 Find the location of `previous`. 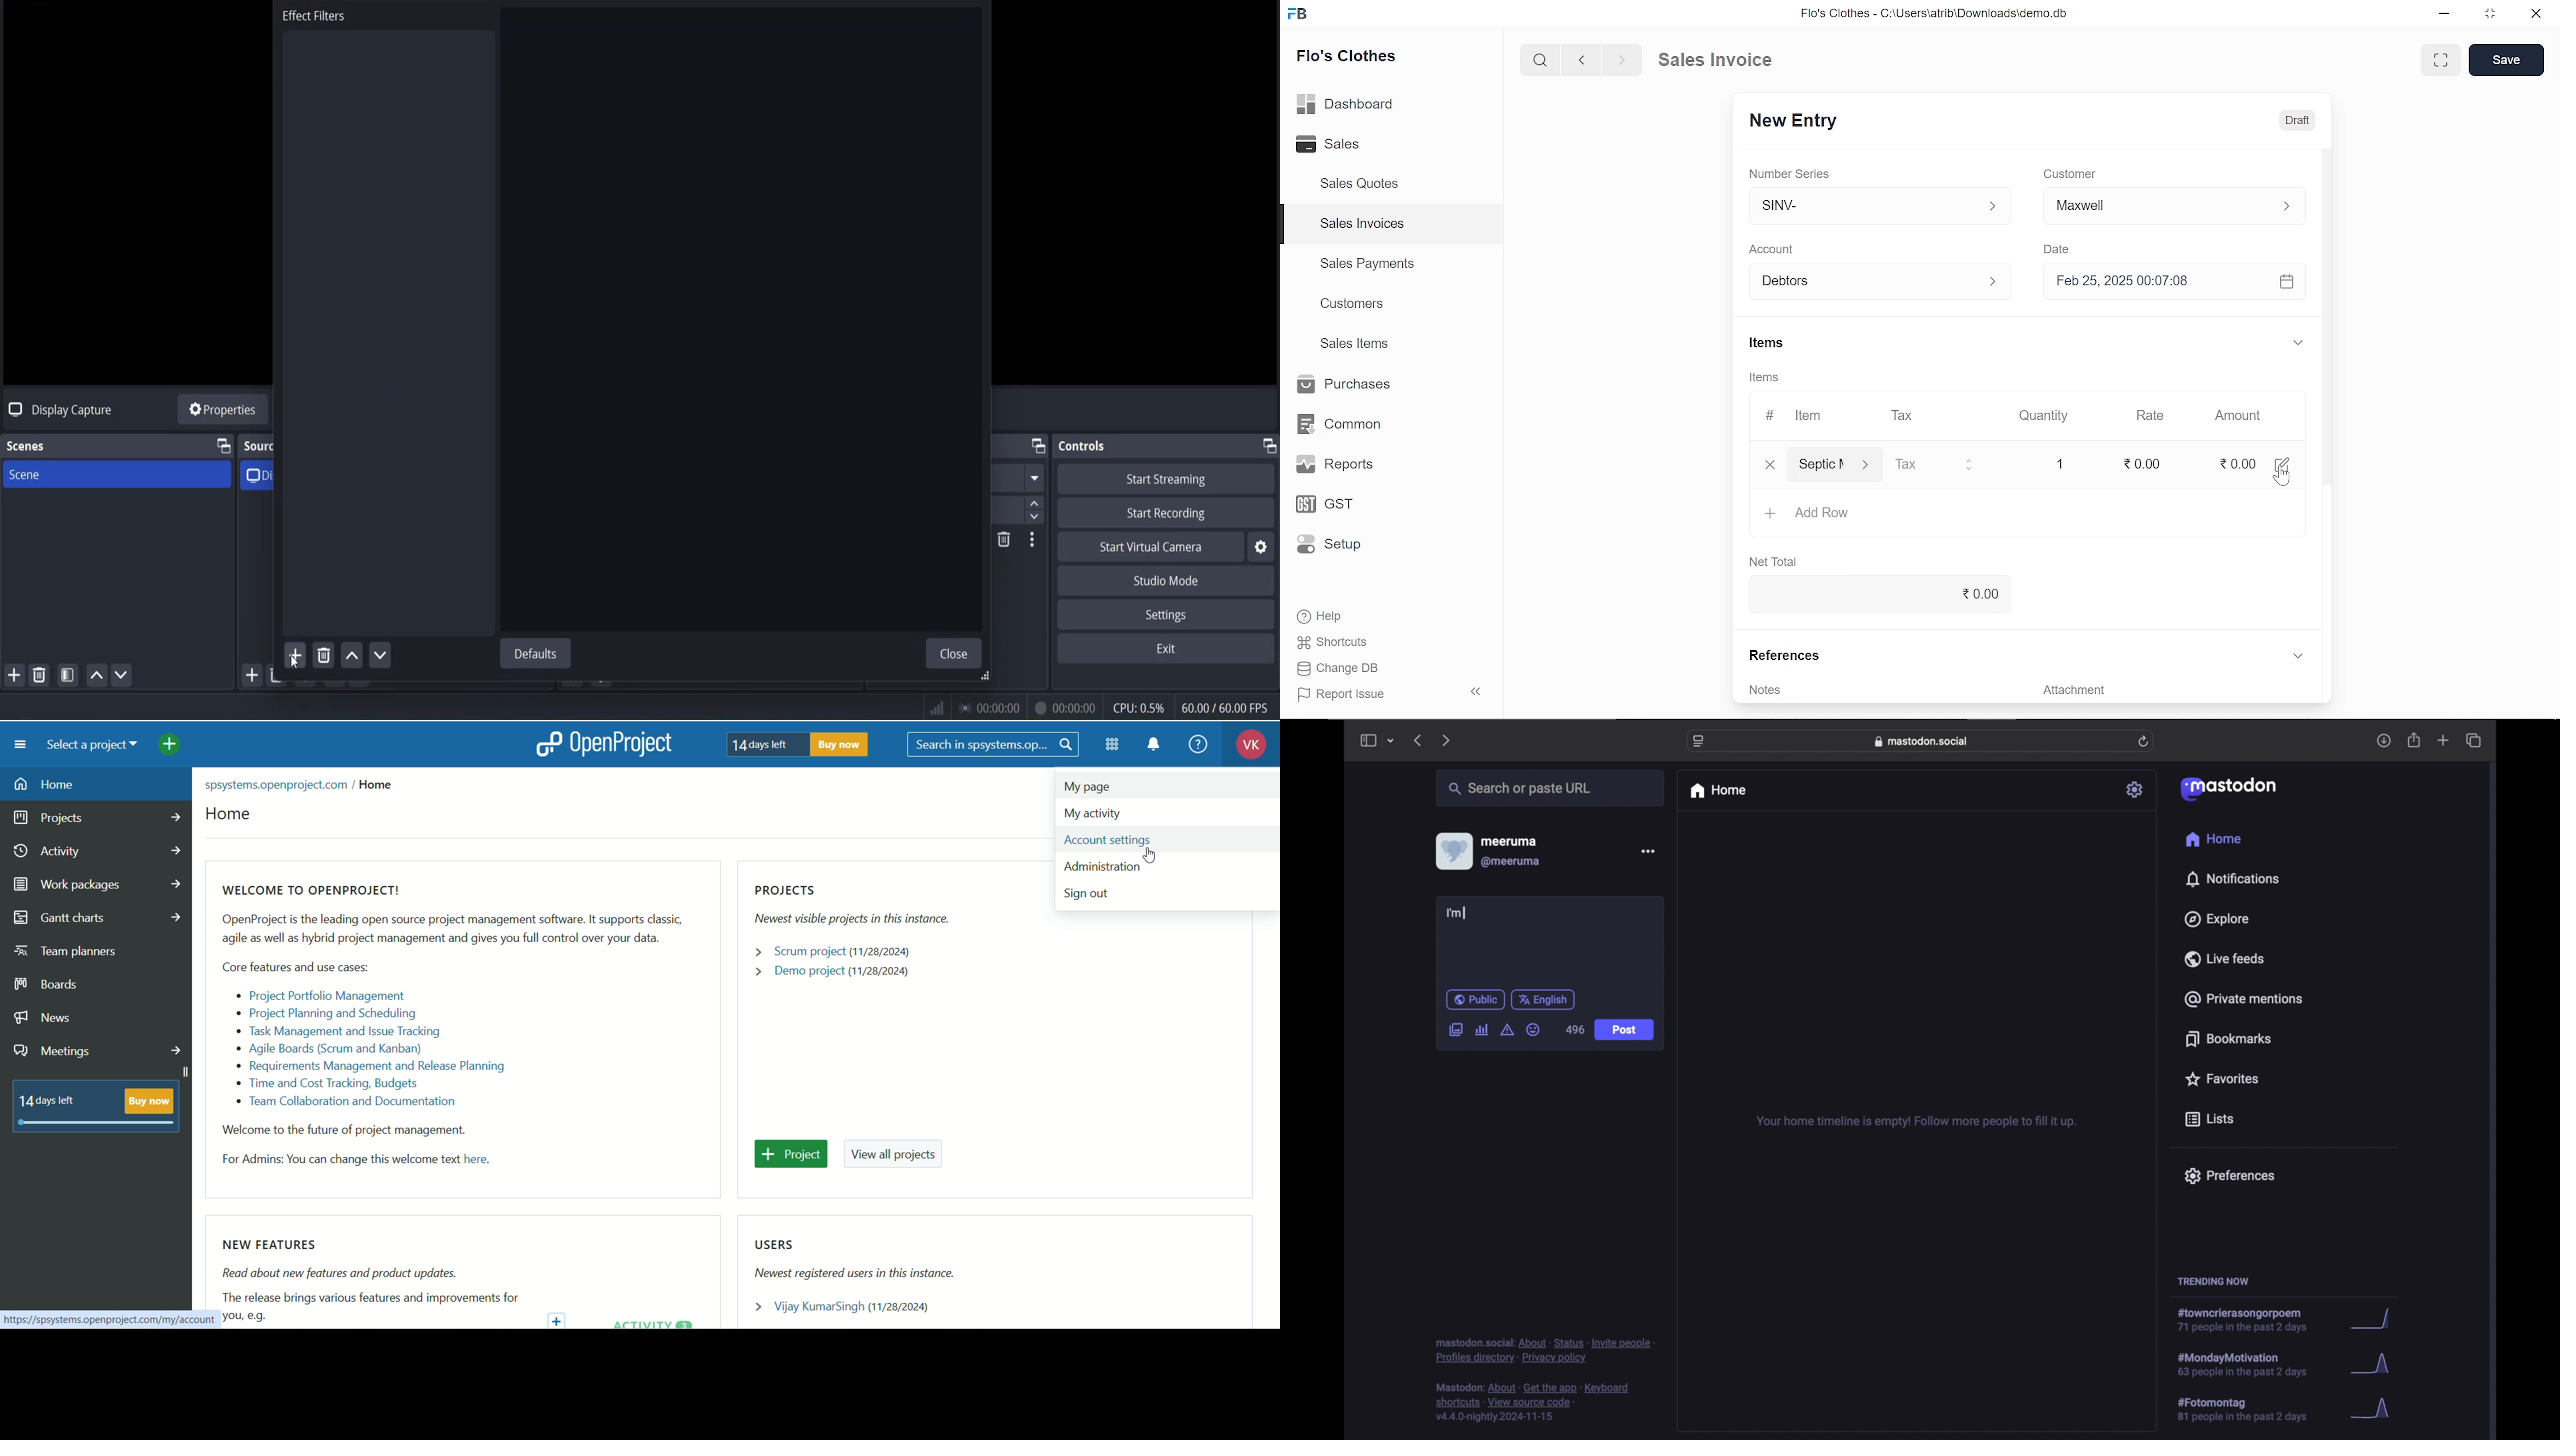

previous is located at coordinates (1417, 740).